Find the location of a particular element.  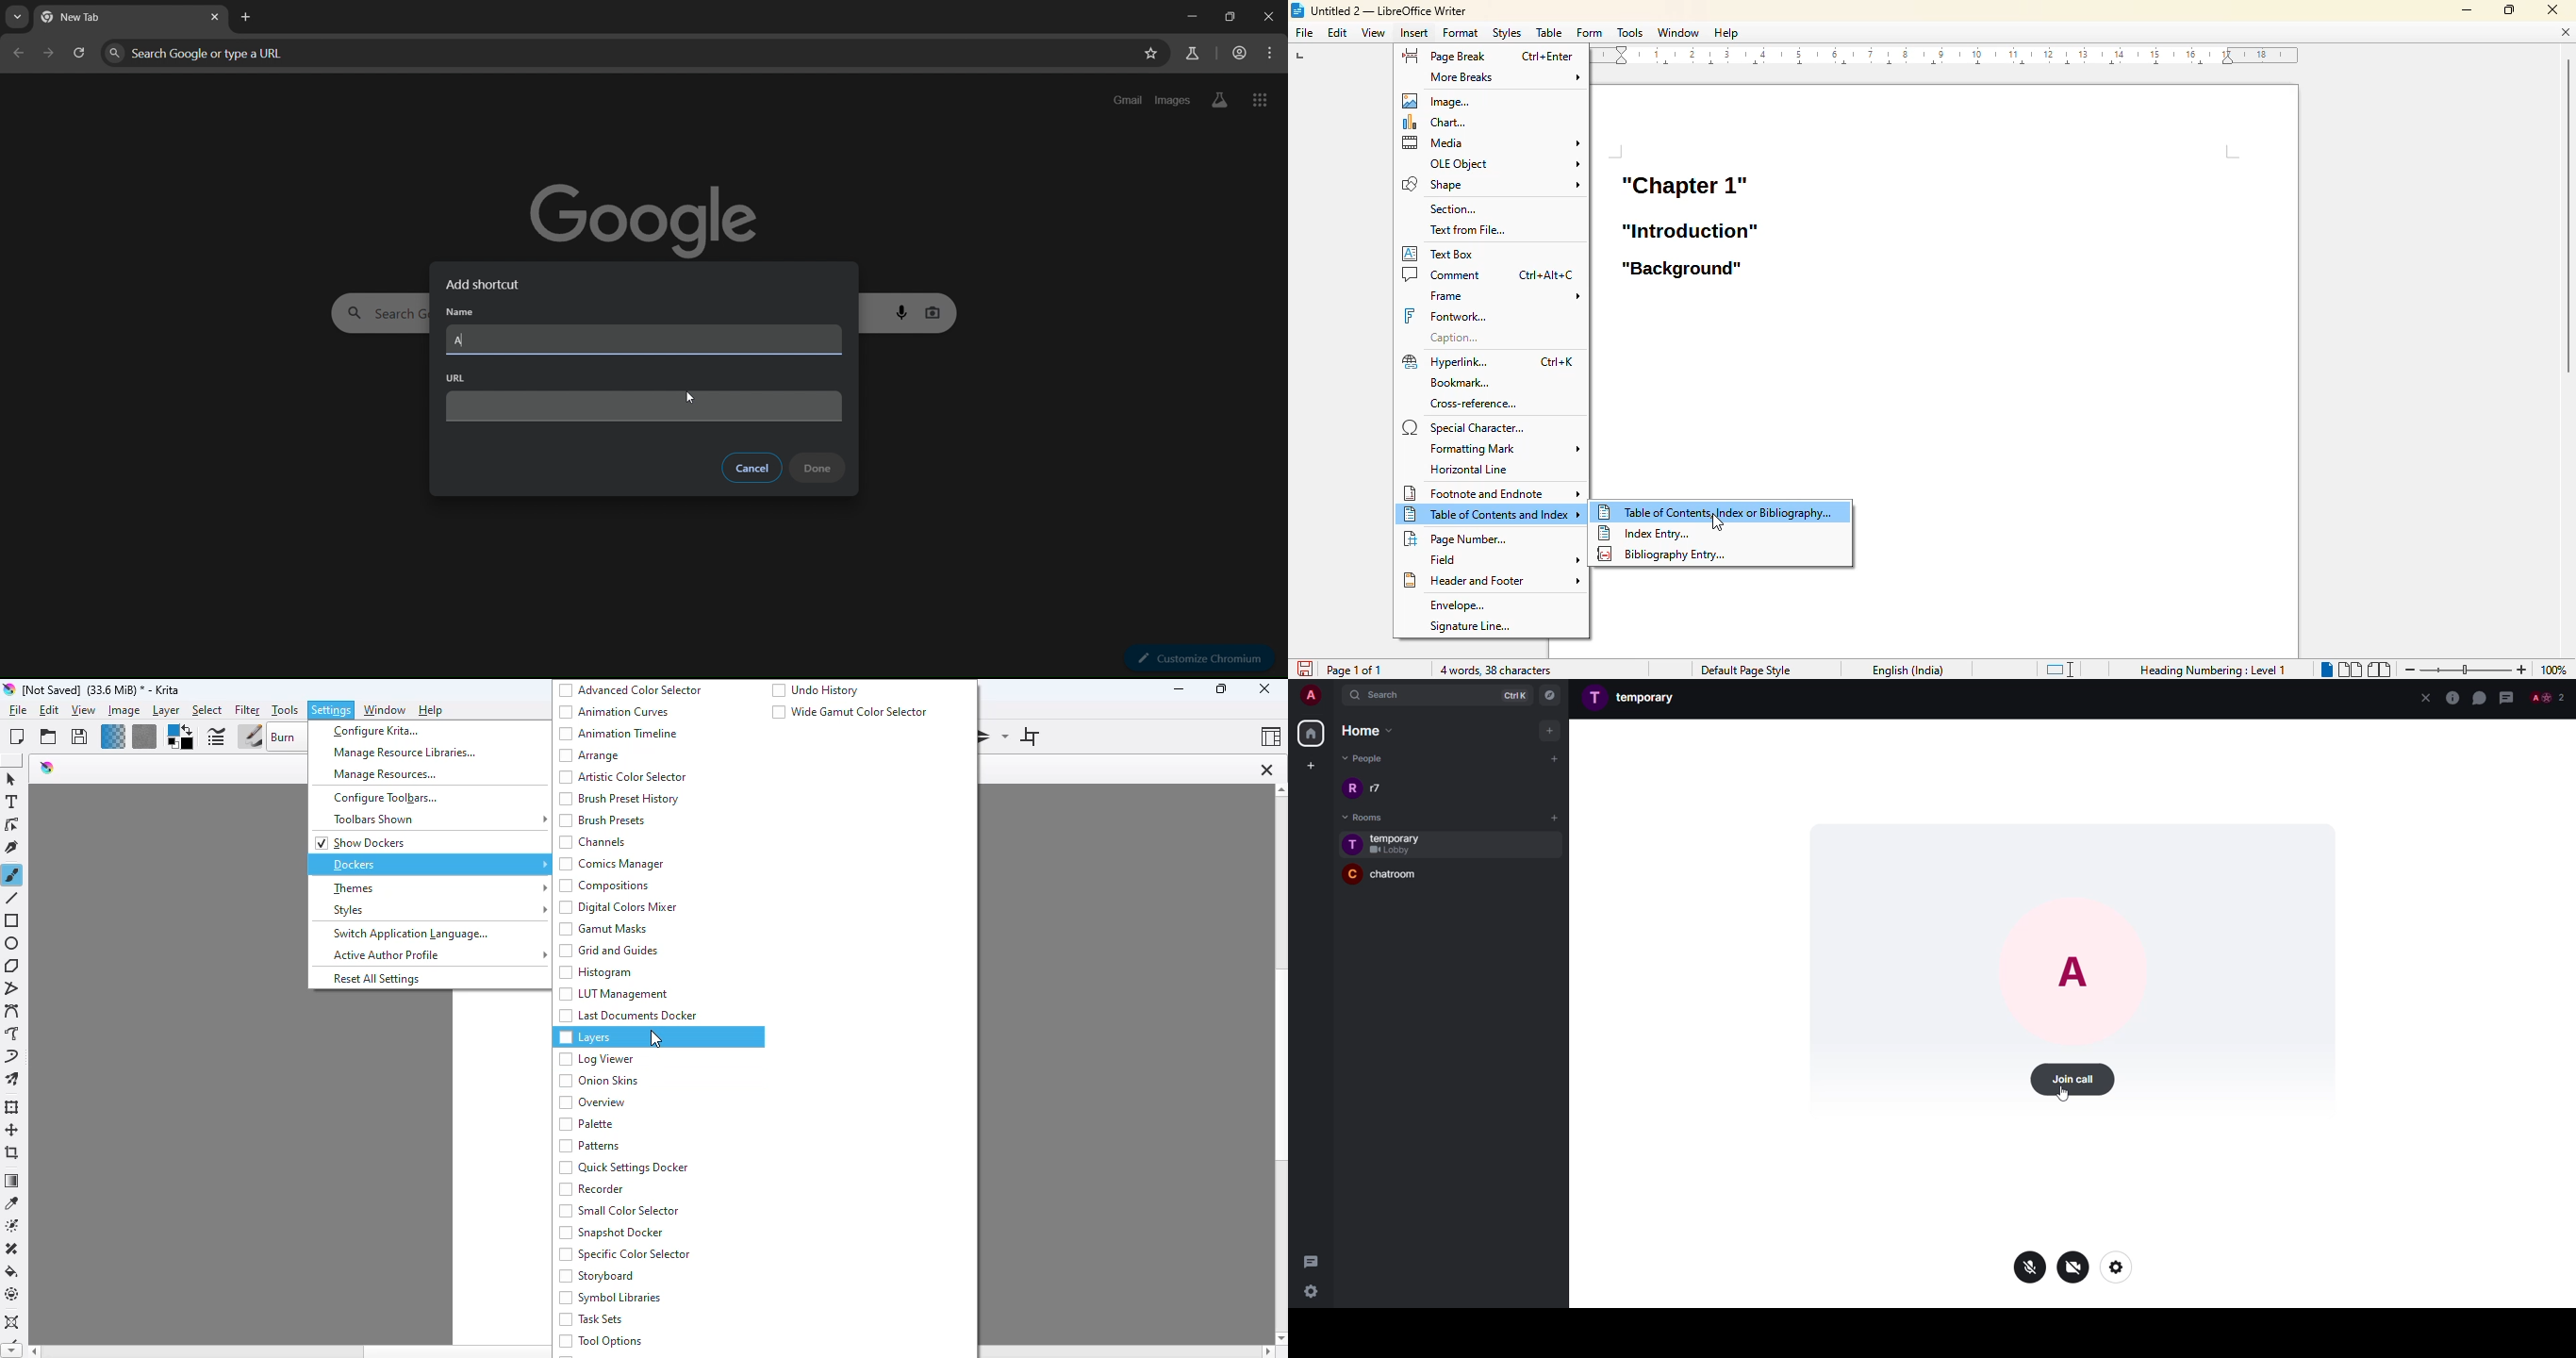

scroll up is located at coordinates (1280, 790).